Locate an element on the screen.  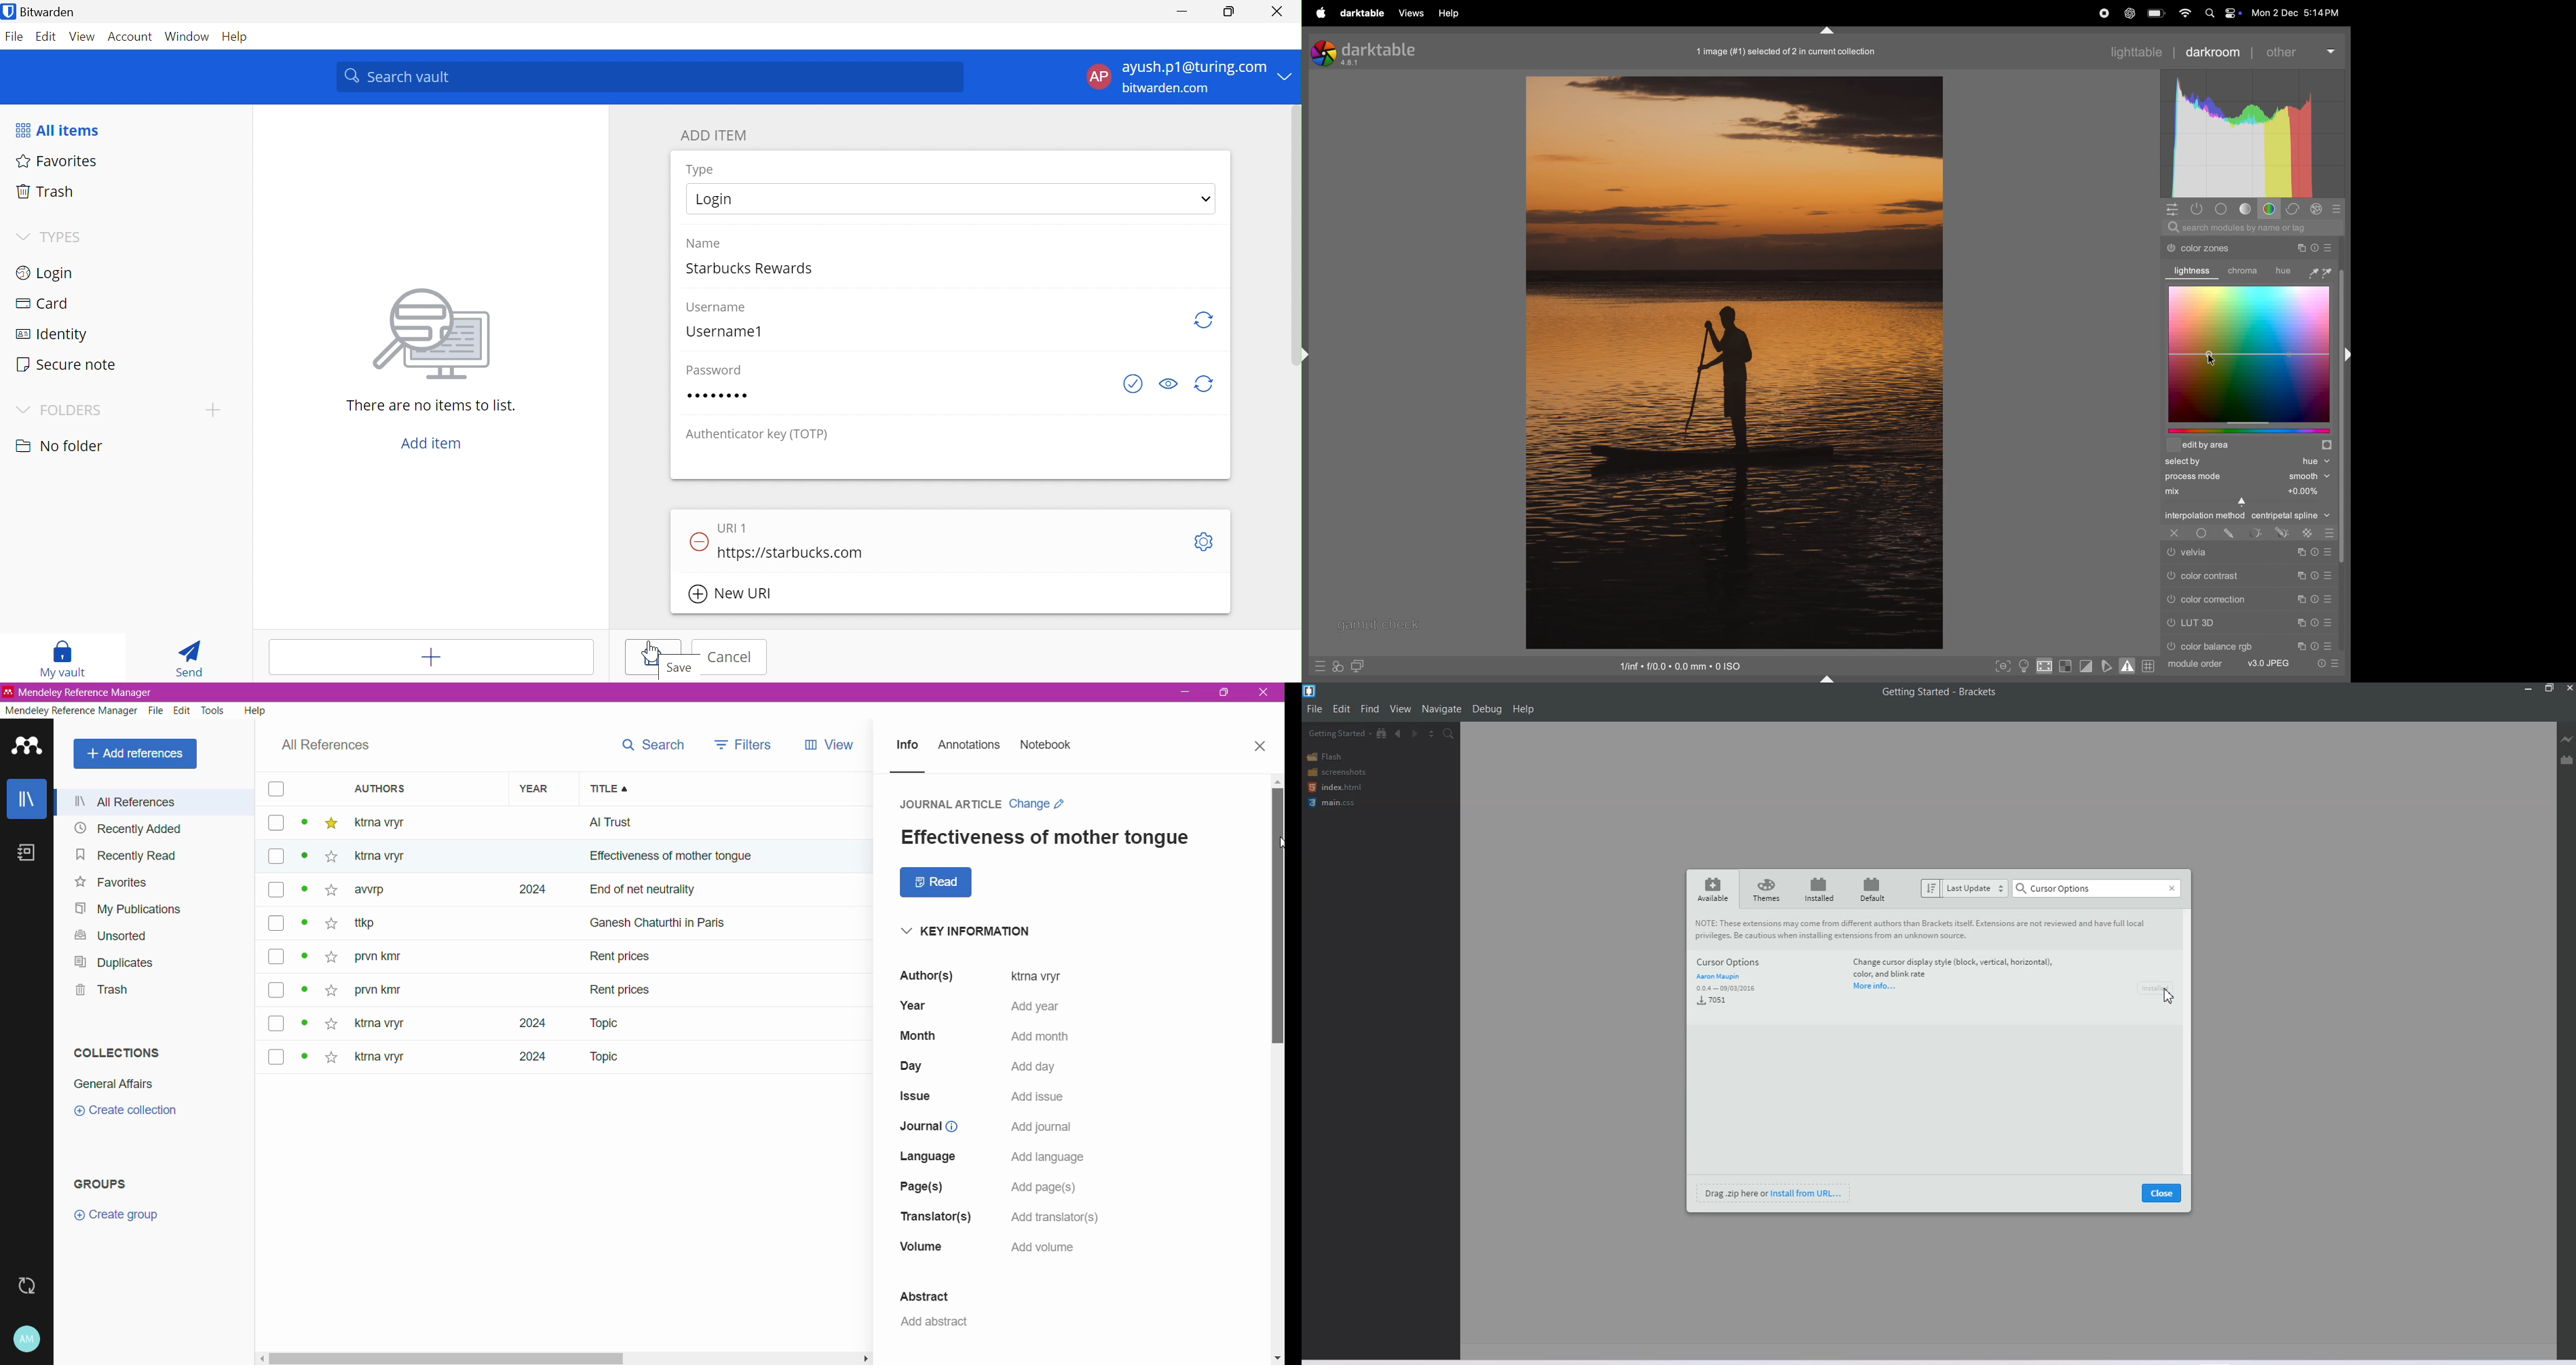
Copy is located at coordinates (2301, 646).